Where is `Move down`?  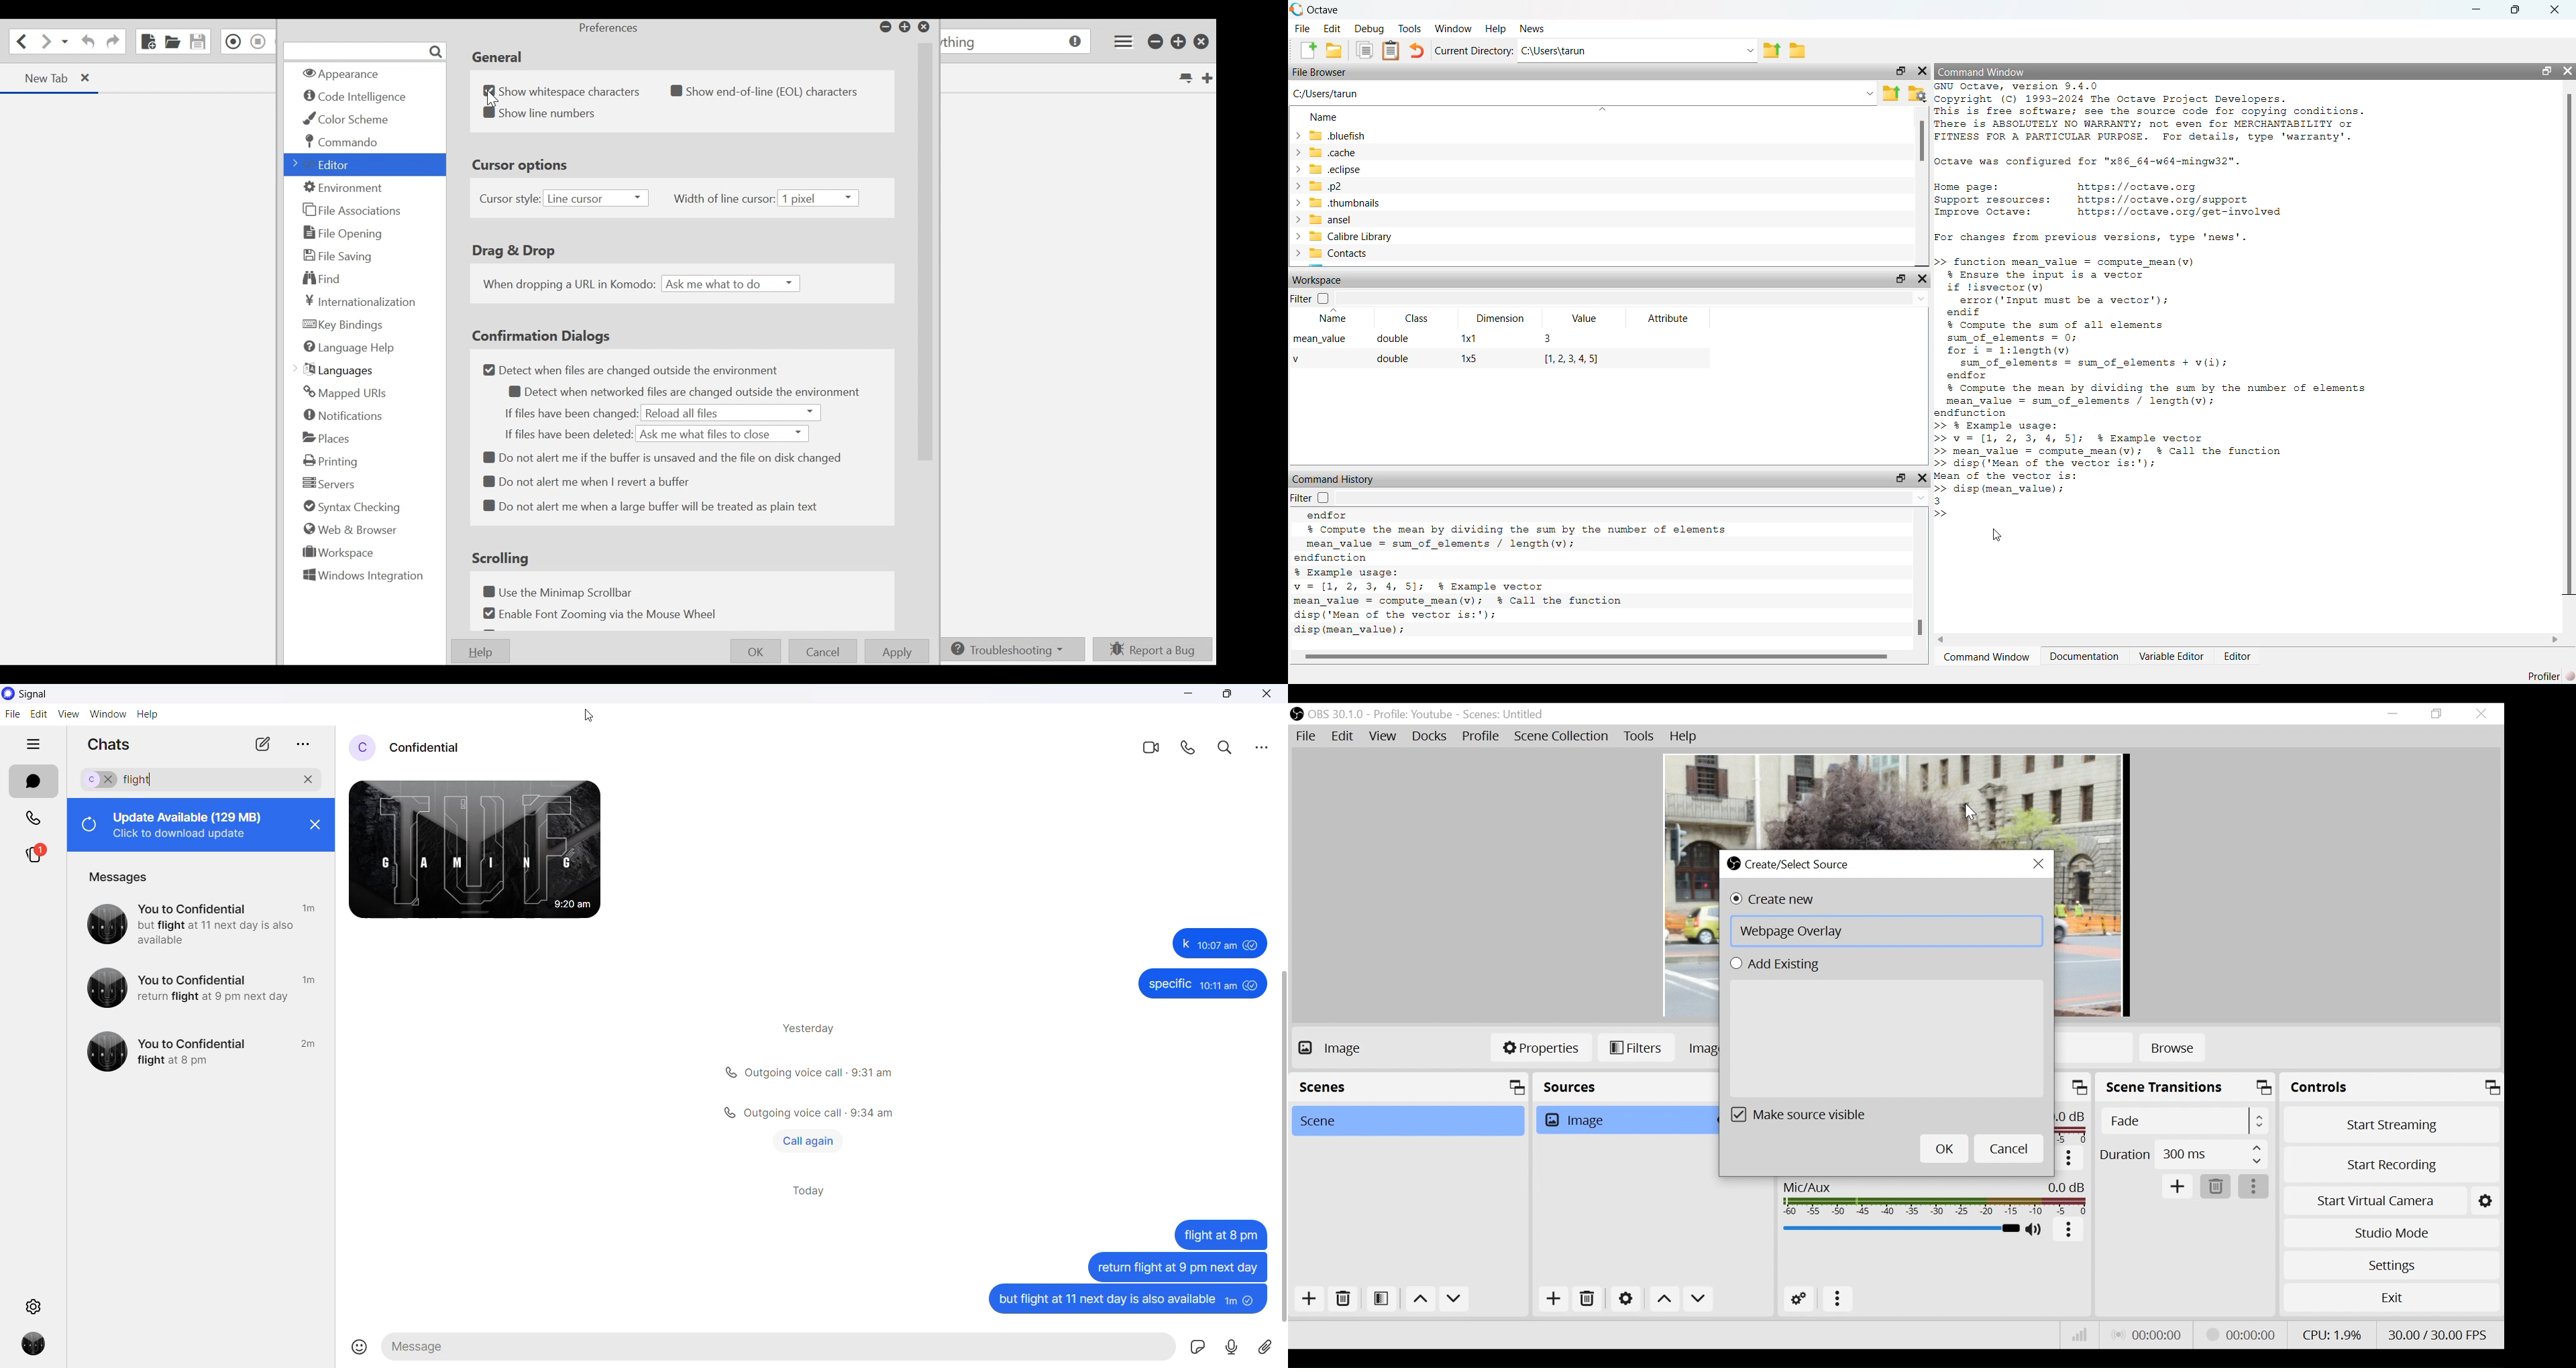 Move down is located at coordinates (1456, 1300).